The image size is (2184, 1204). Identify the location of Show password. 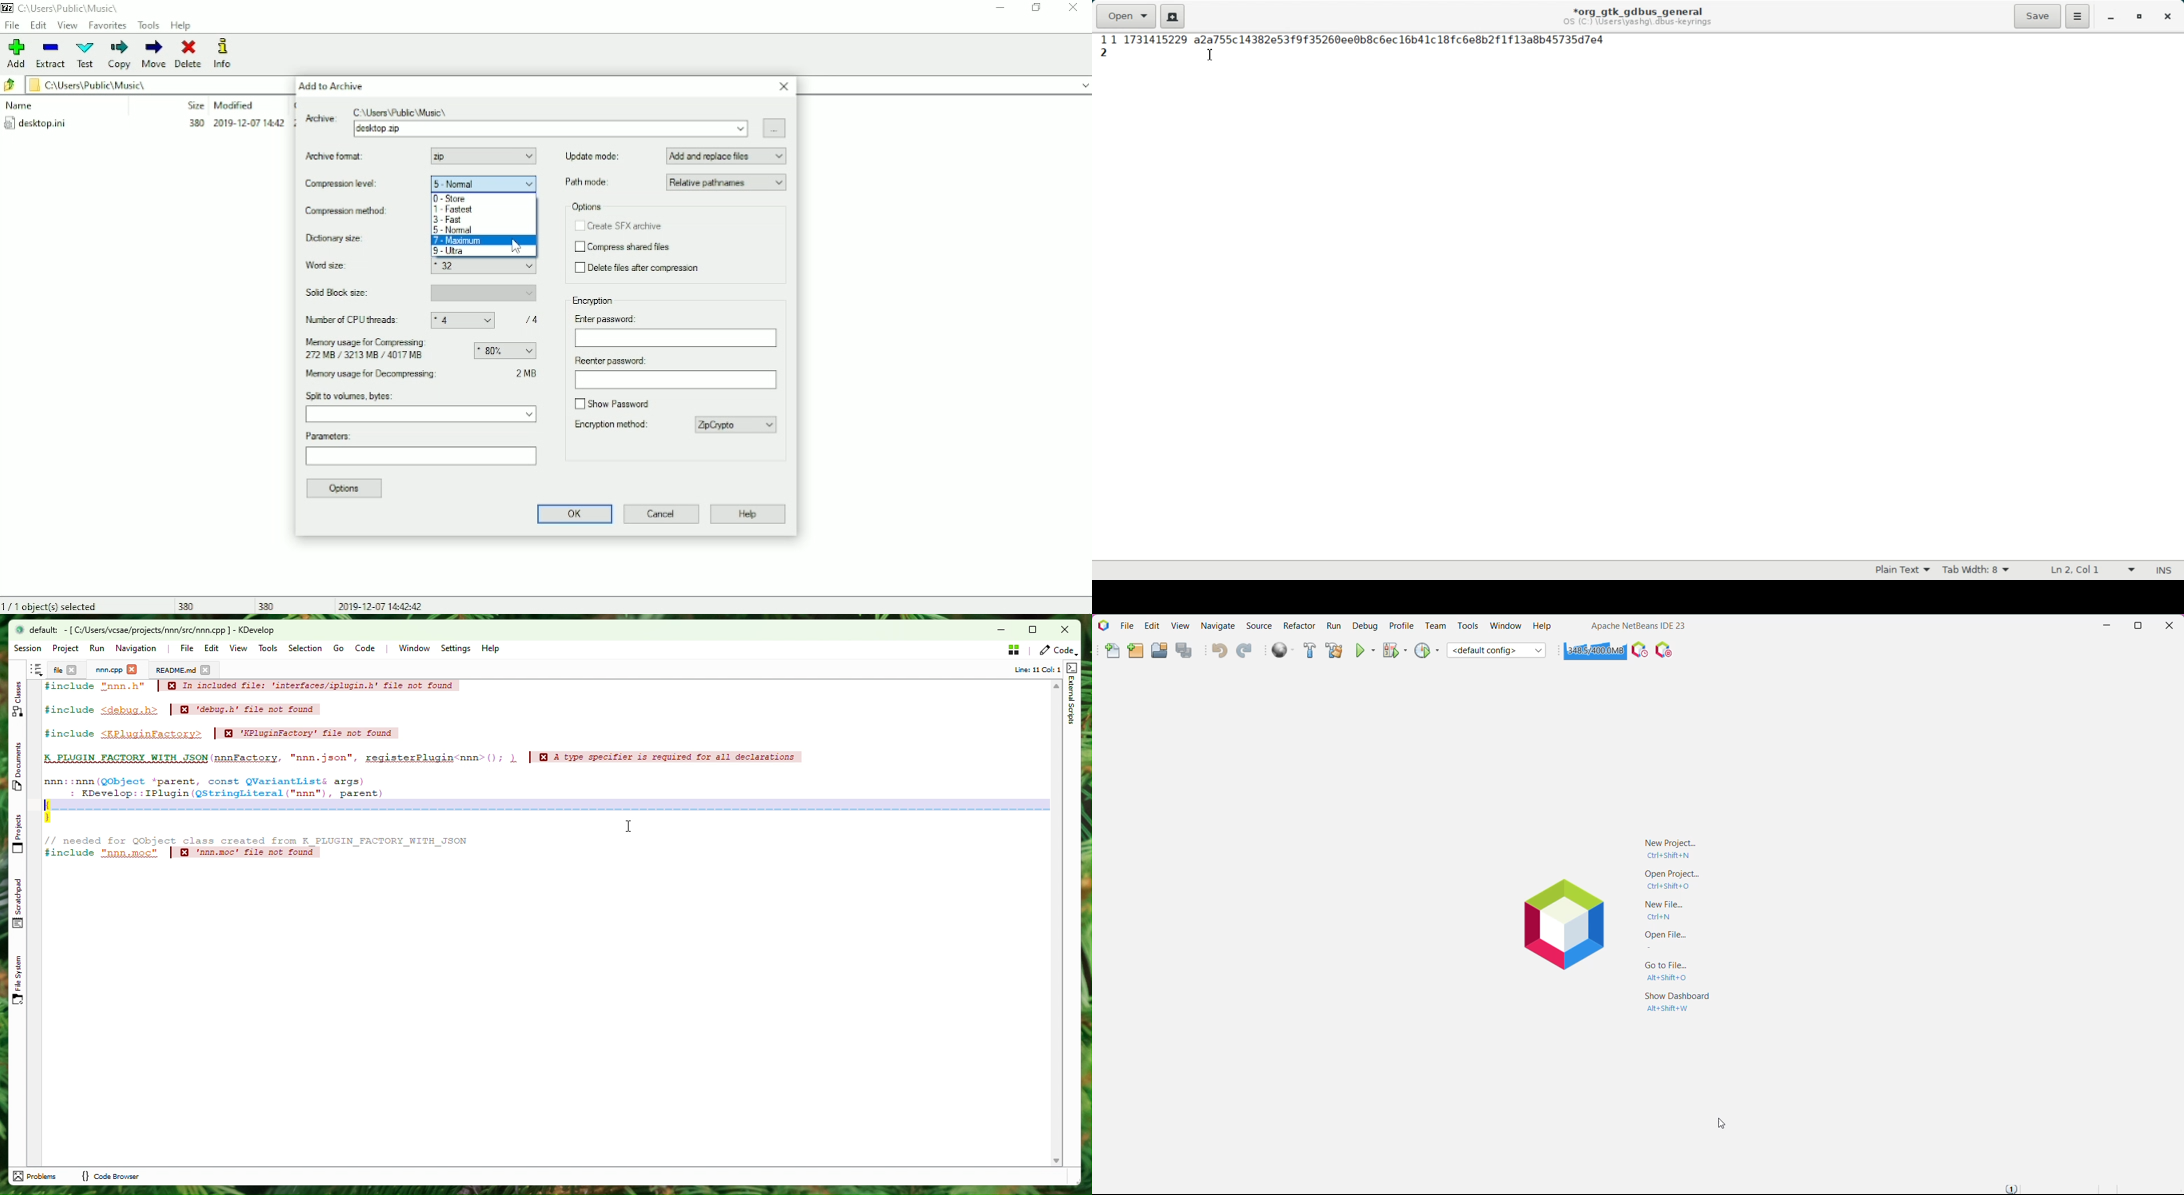
(612, 402).